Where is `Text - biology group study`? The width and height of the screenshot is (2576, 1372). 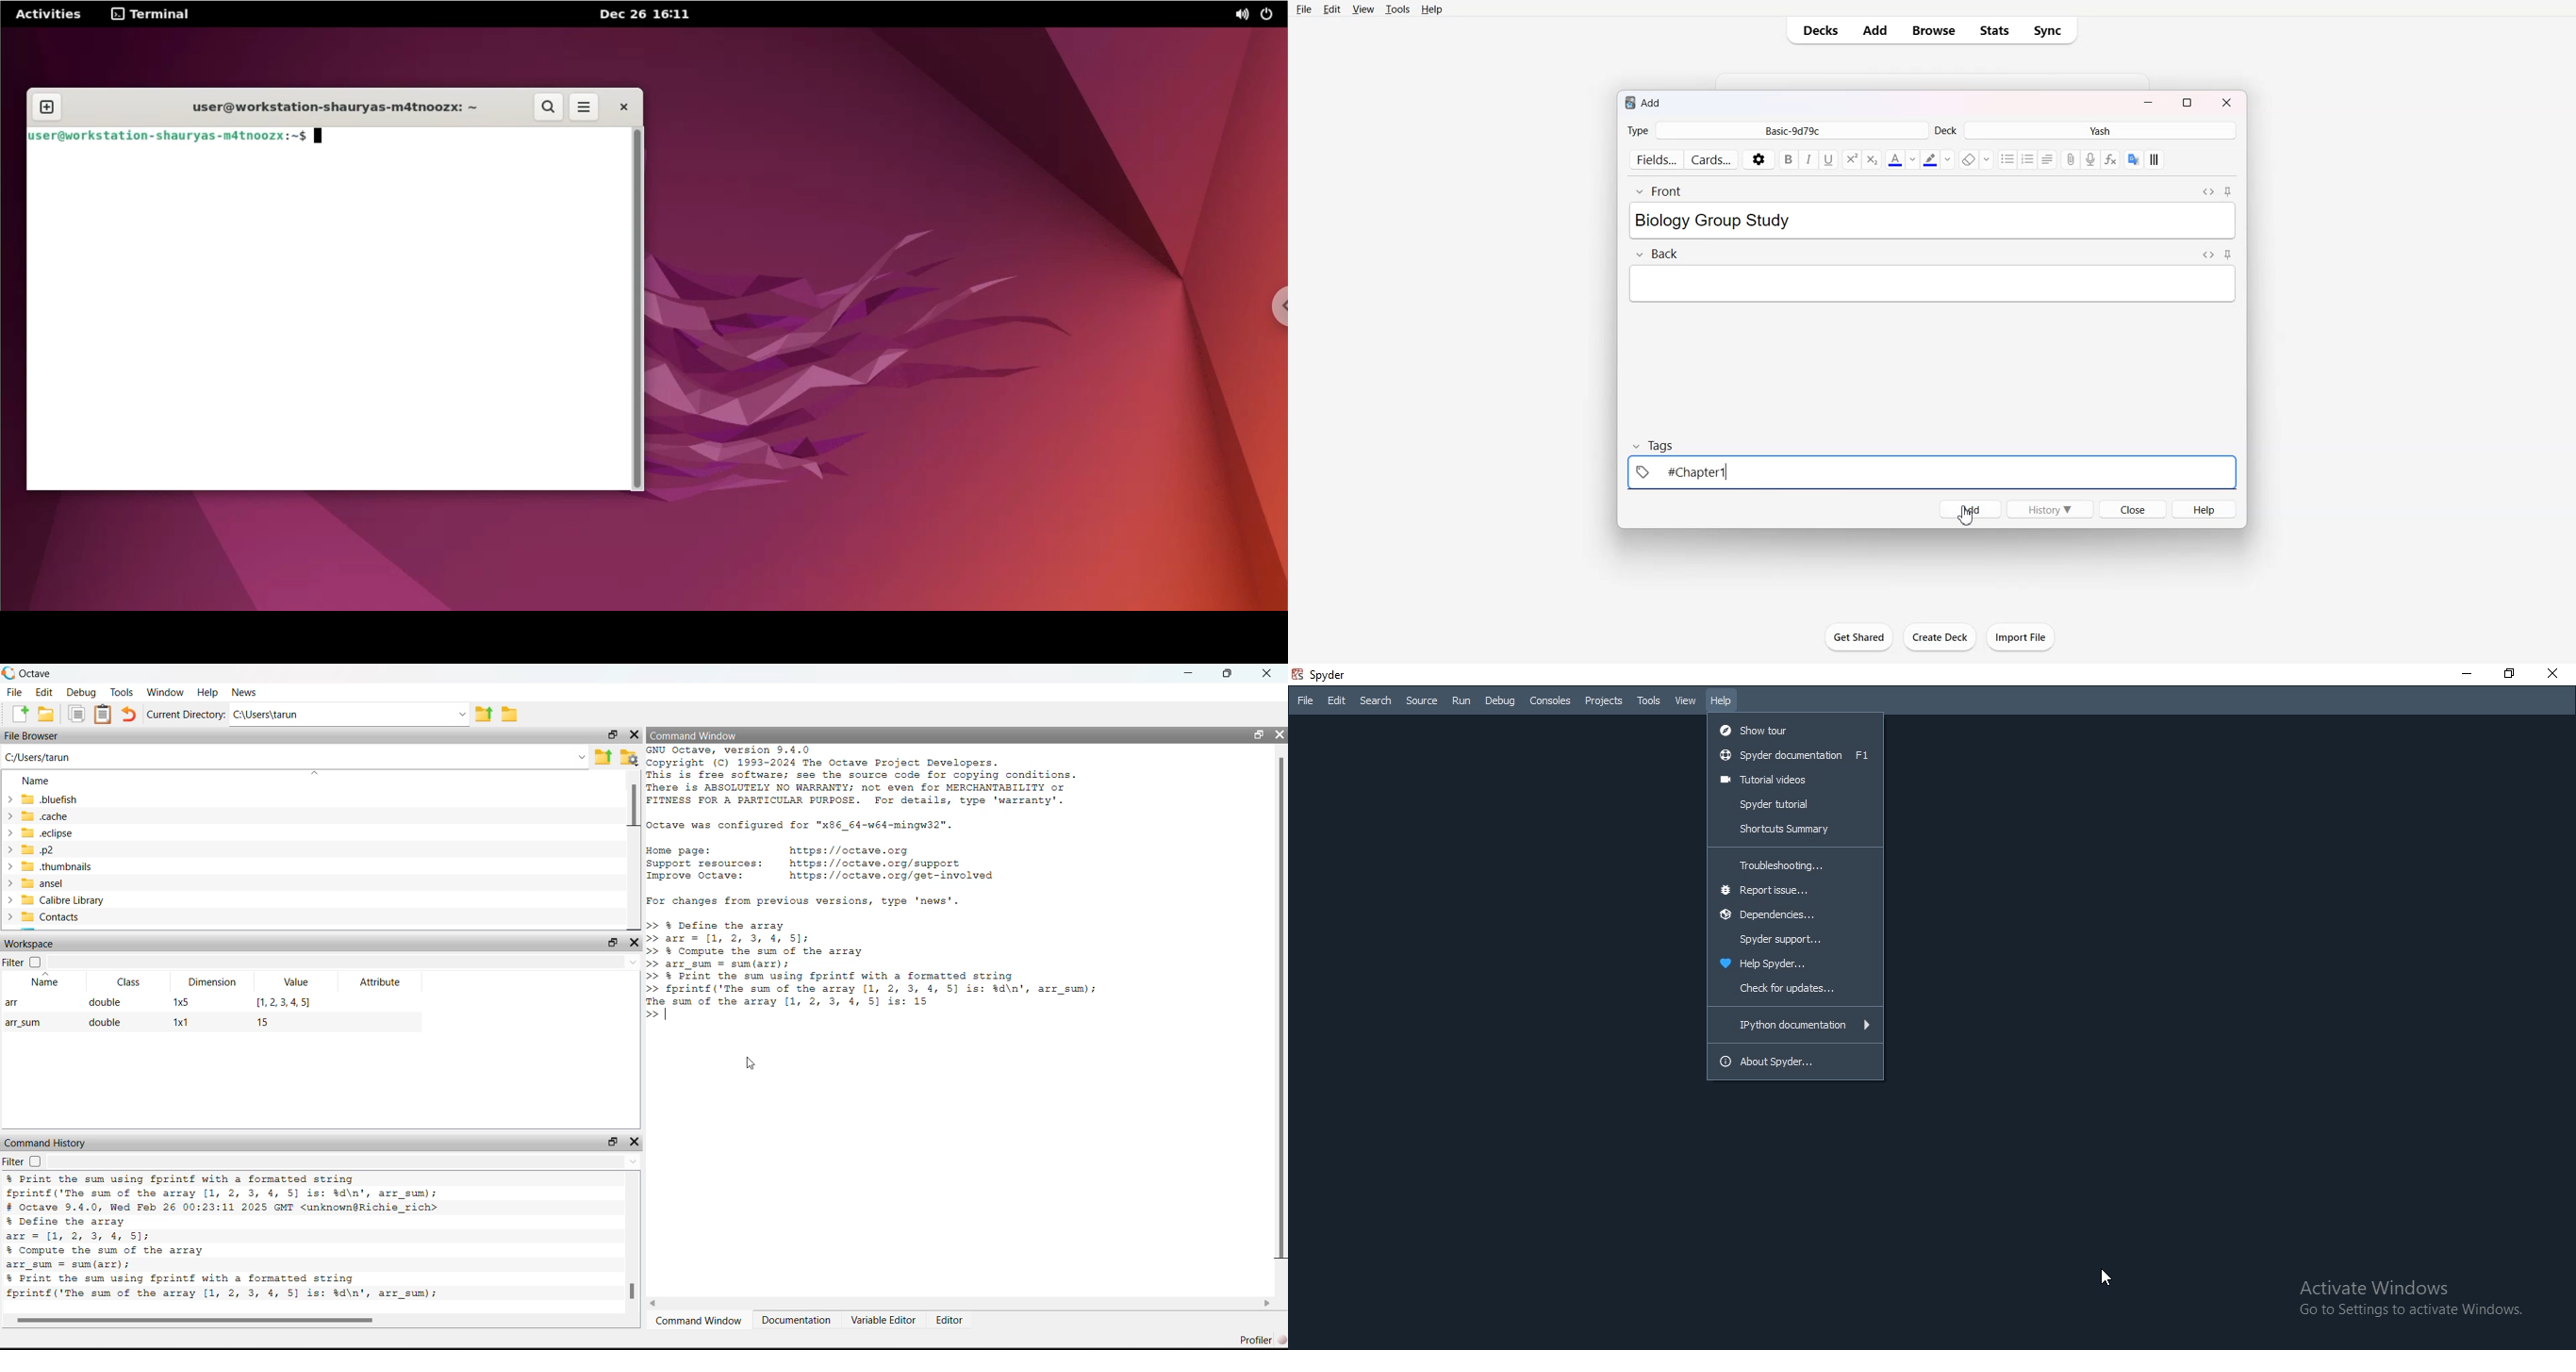
Text - biology group study is located at coordinates (1736, 221).